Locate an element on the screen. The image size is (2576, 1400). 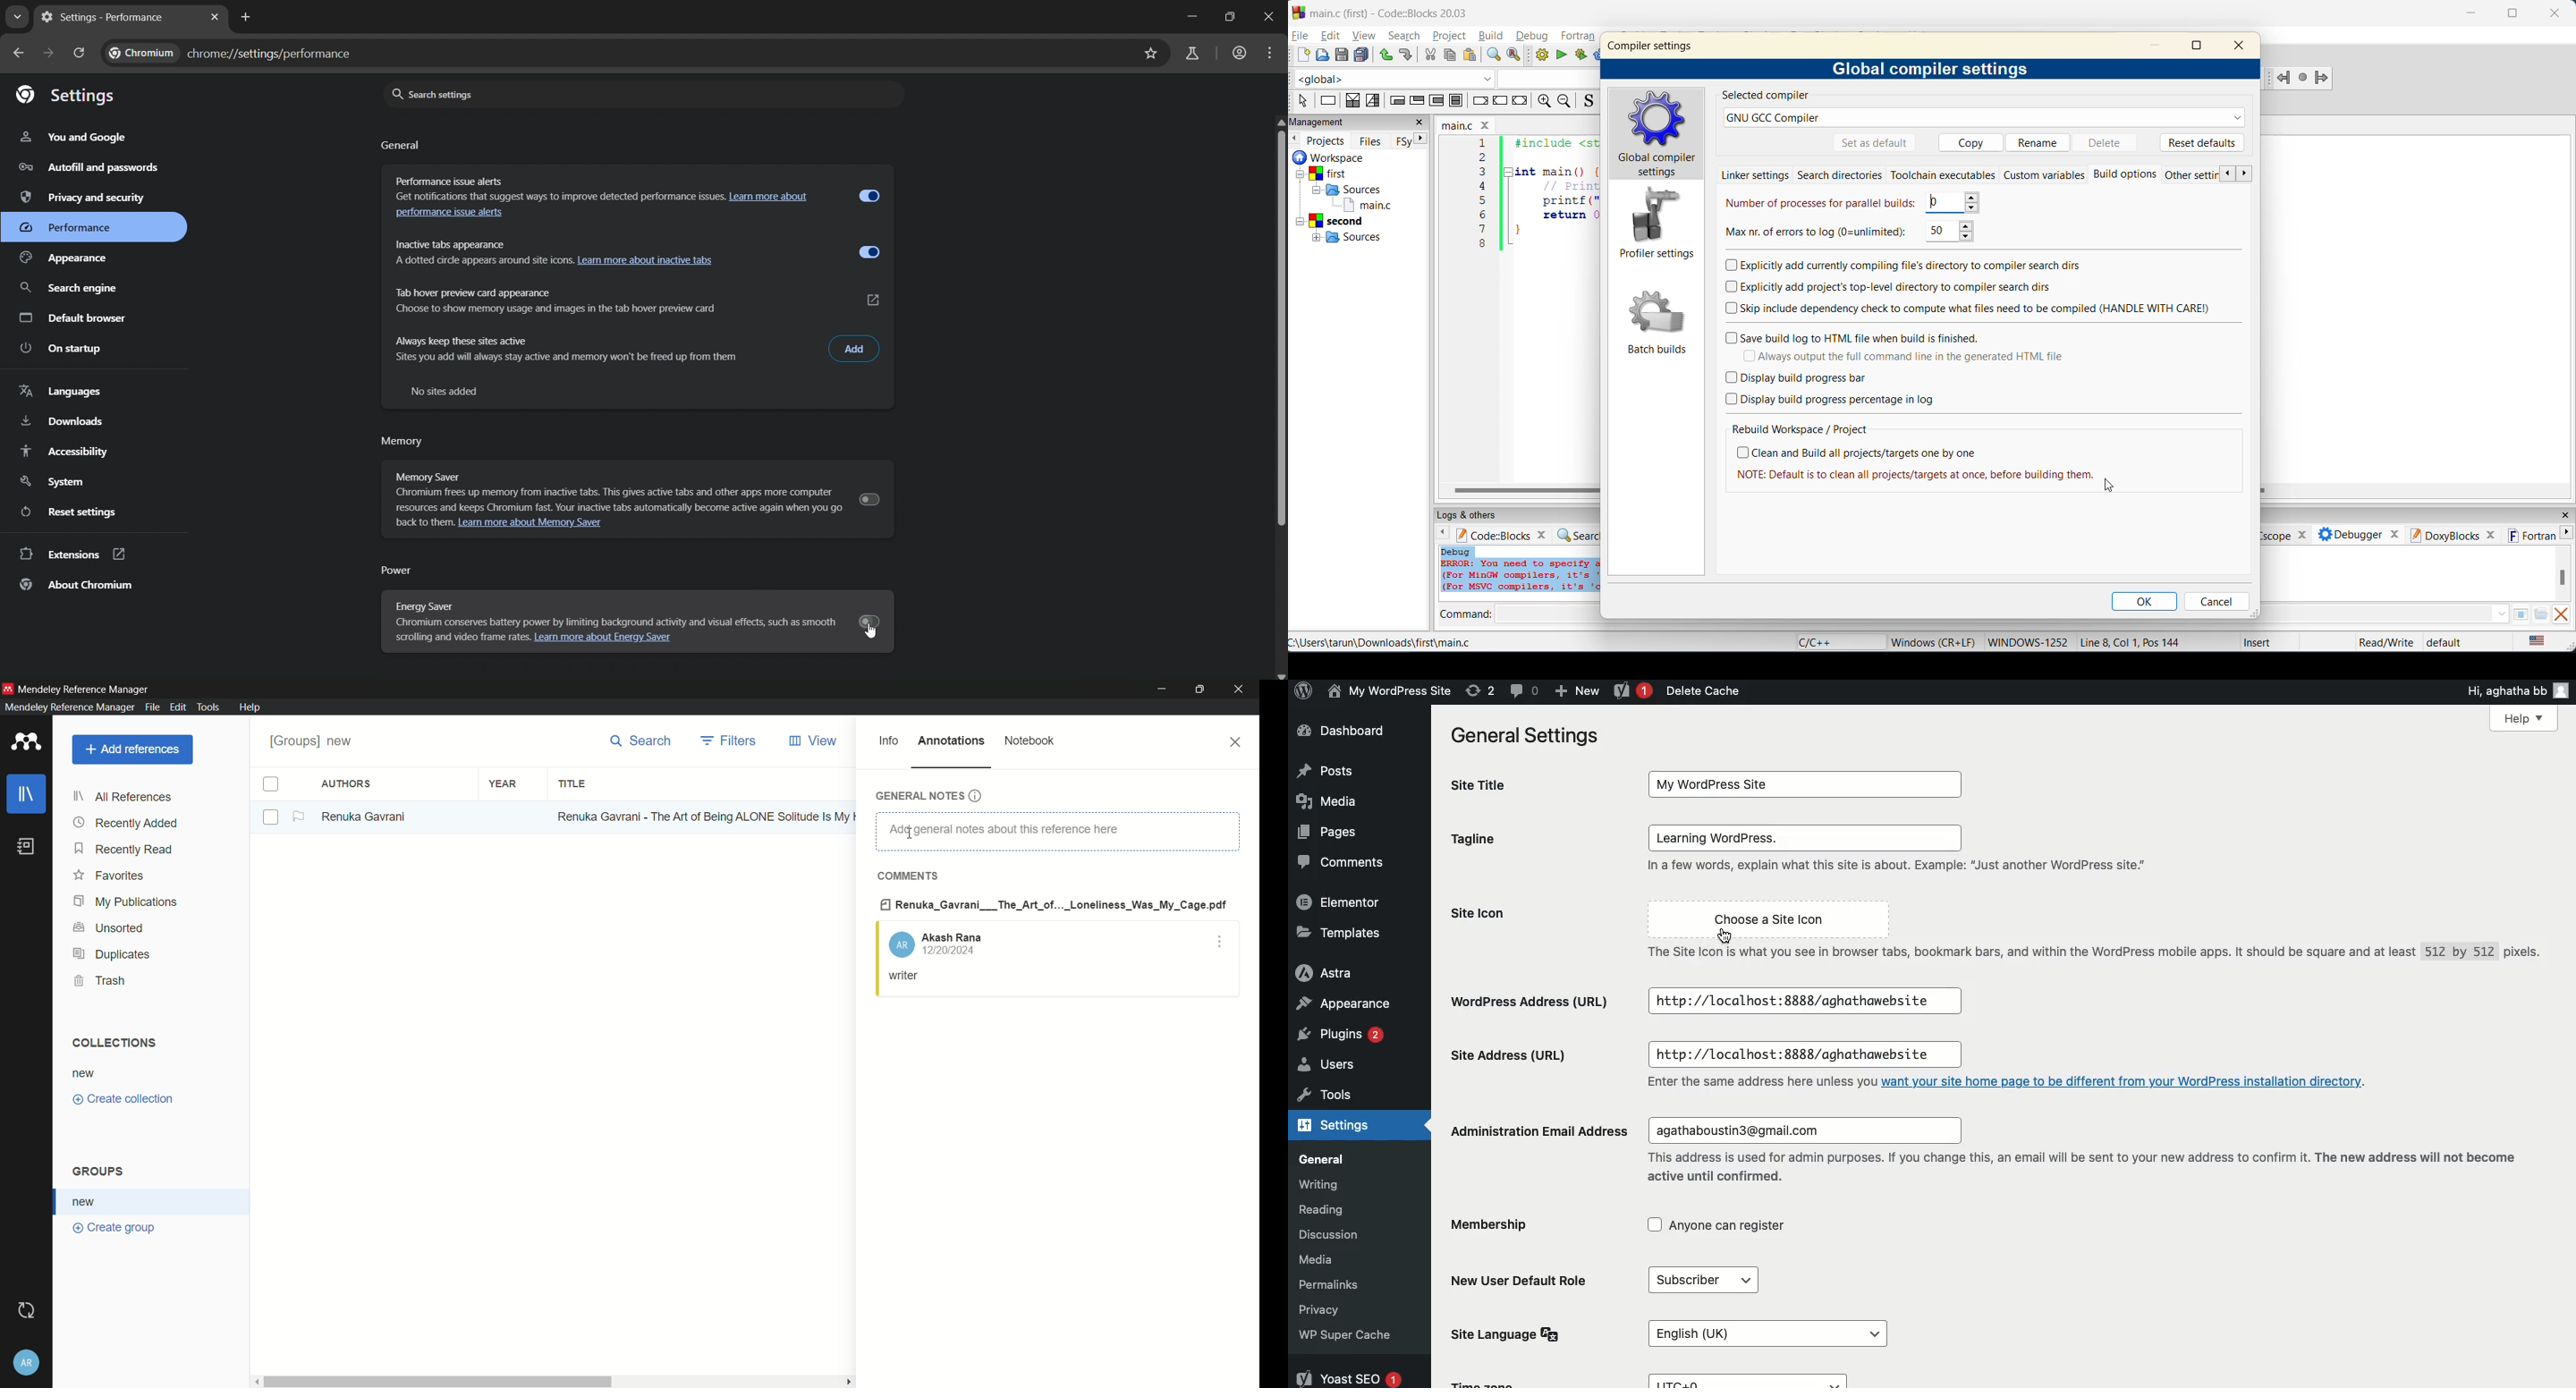
Hi, agatha bb is located at coordinates (2504, 693).